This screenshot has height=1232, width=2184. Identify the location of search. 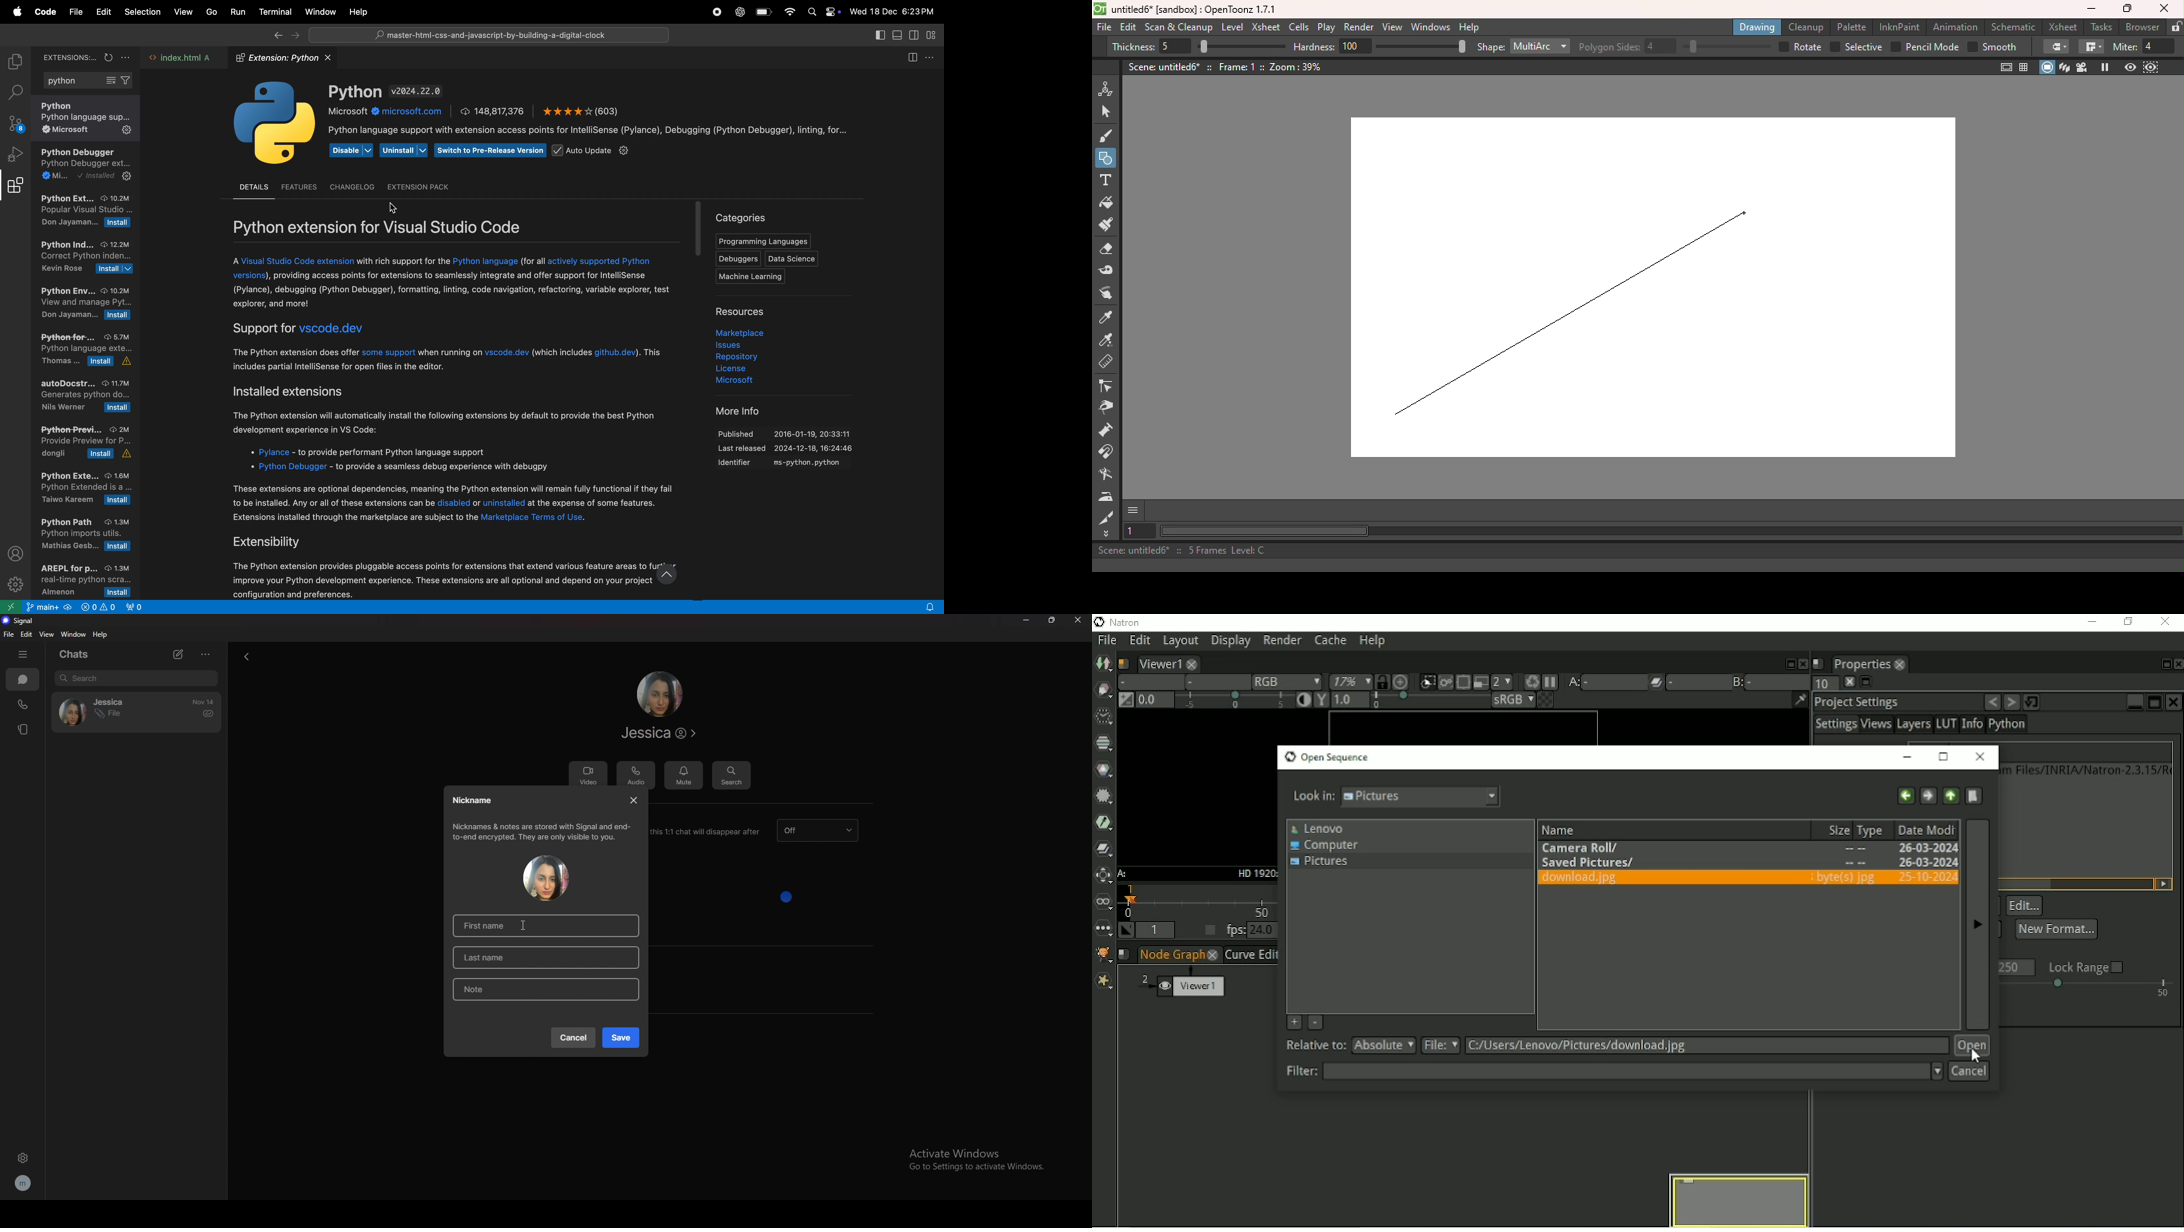
(137, 678).